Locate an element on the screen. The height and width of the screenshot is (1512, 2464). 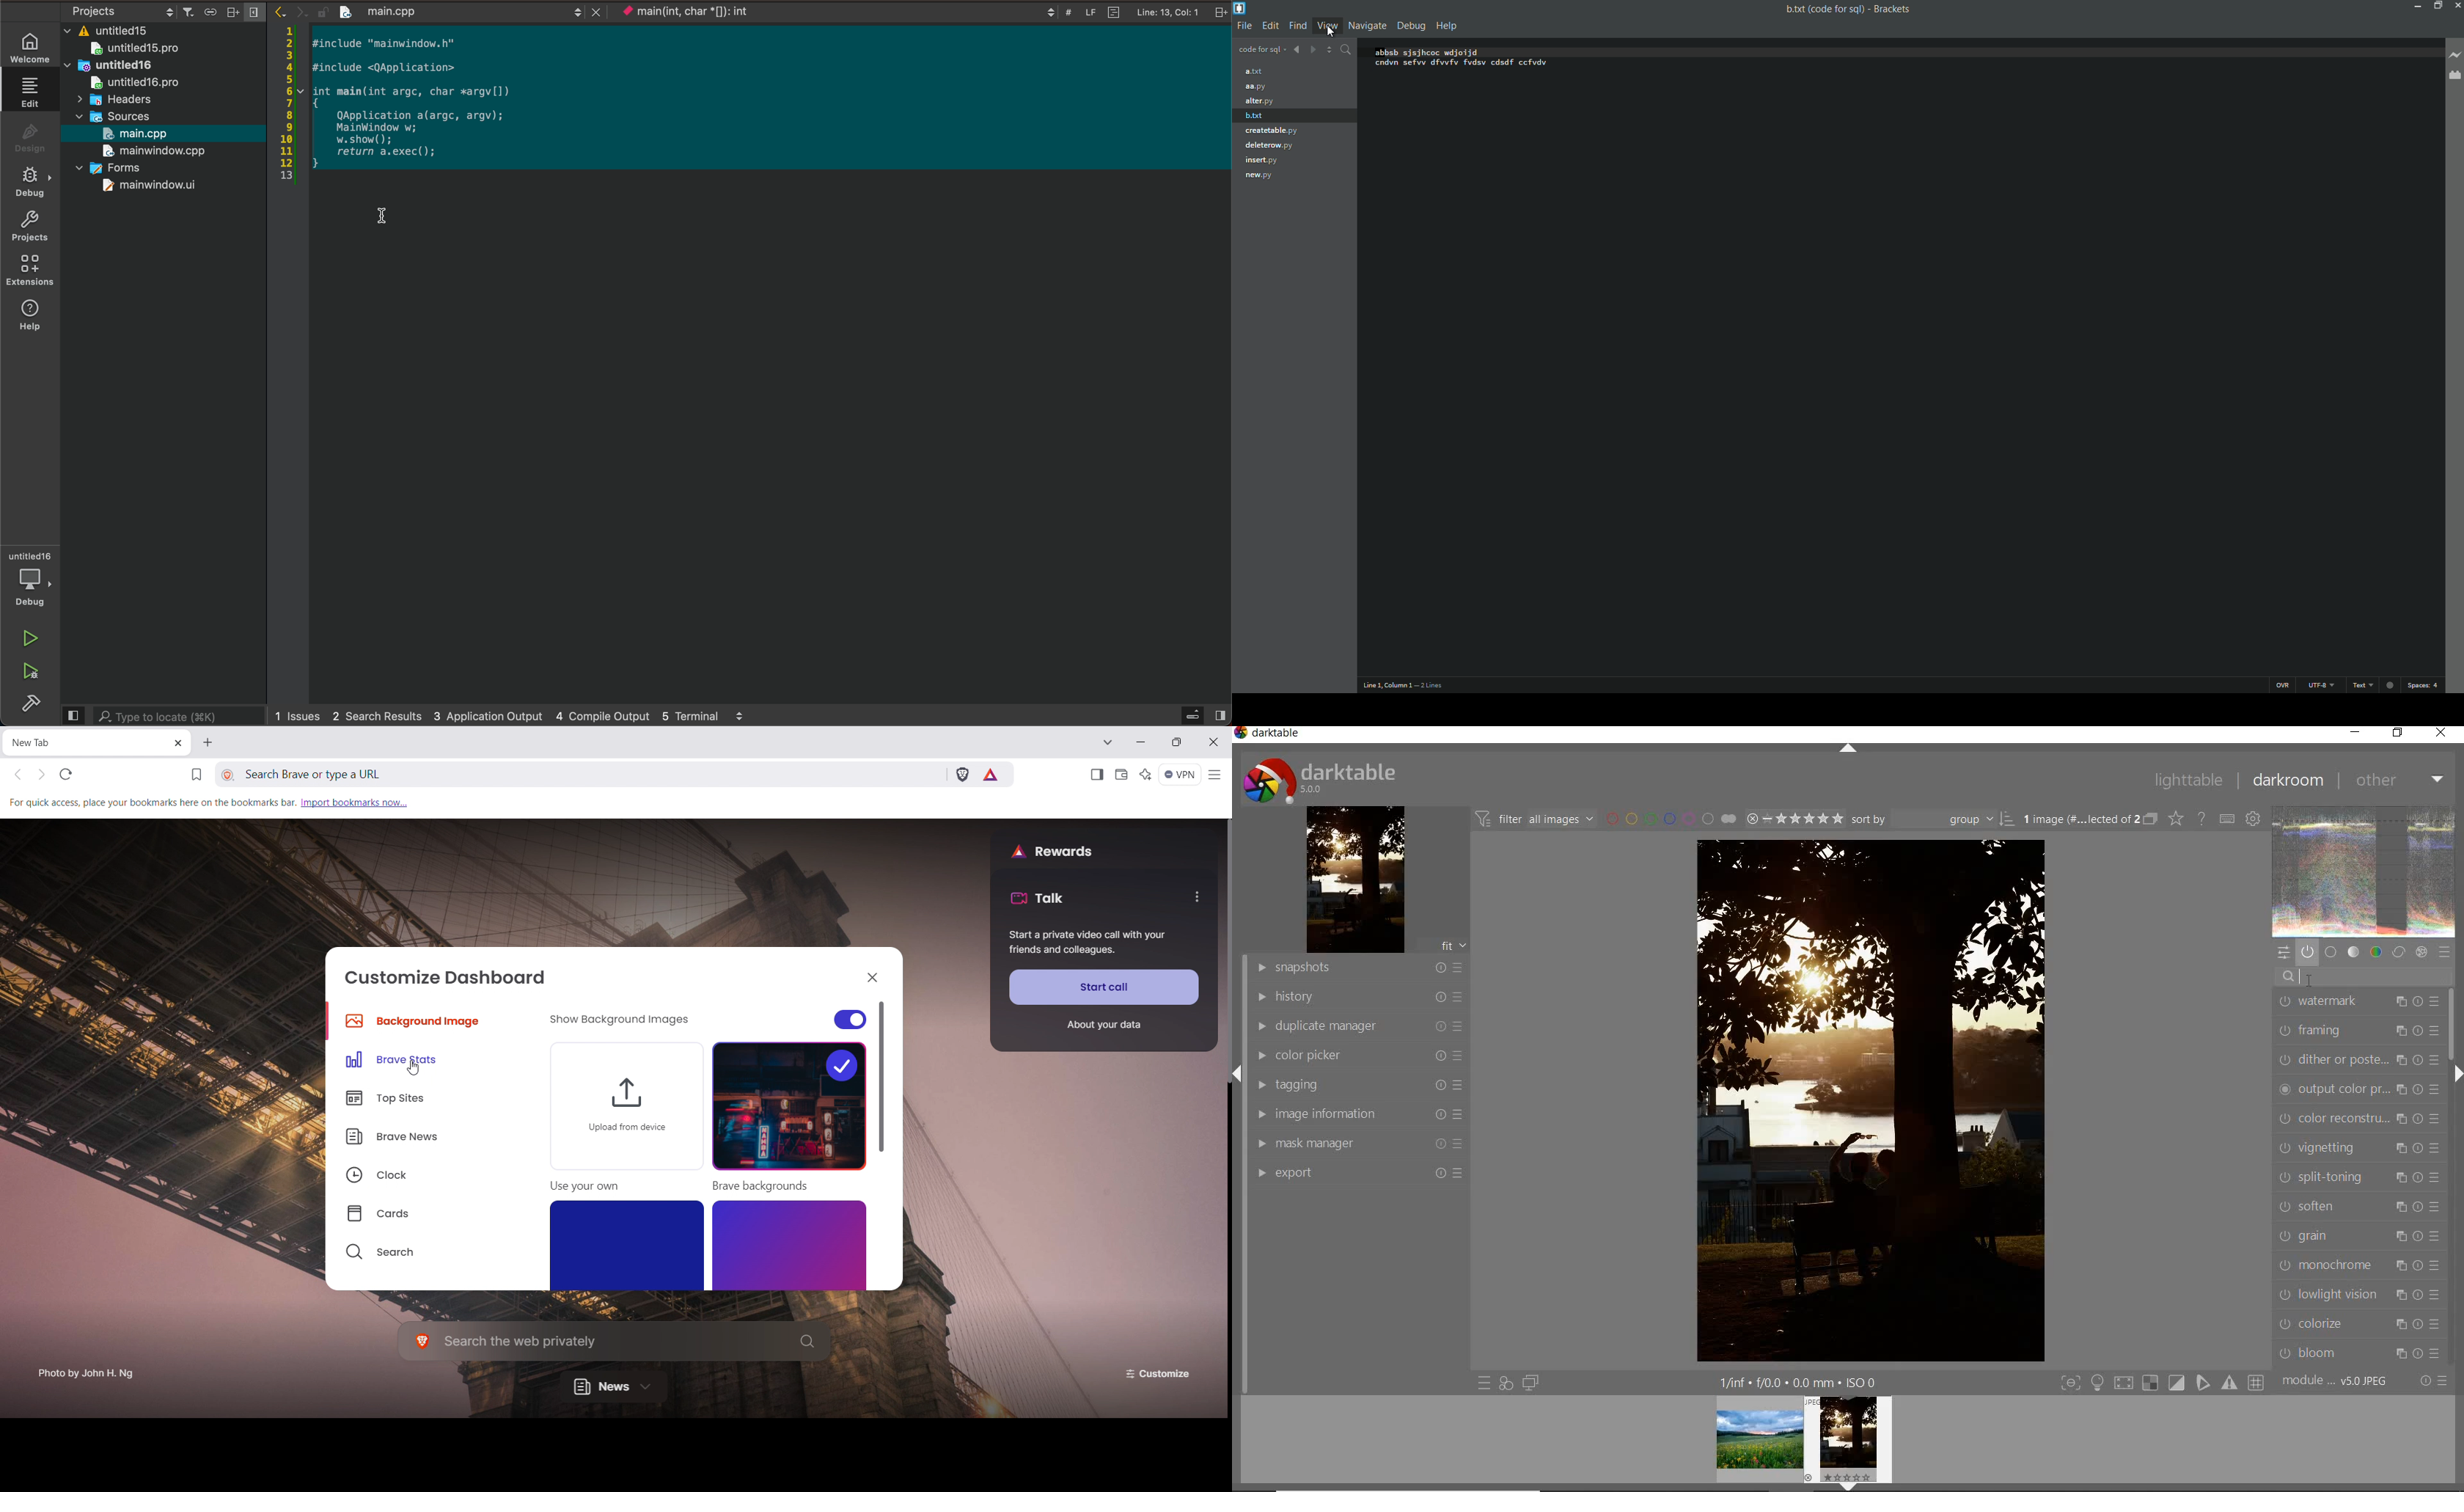
cards is located at coordinates (429, 1209).